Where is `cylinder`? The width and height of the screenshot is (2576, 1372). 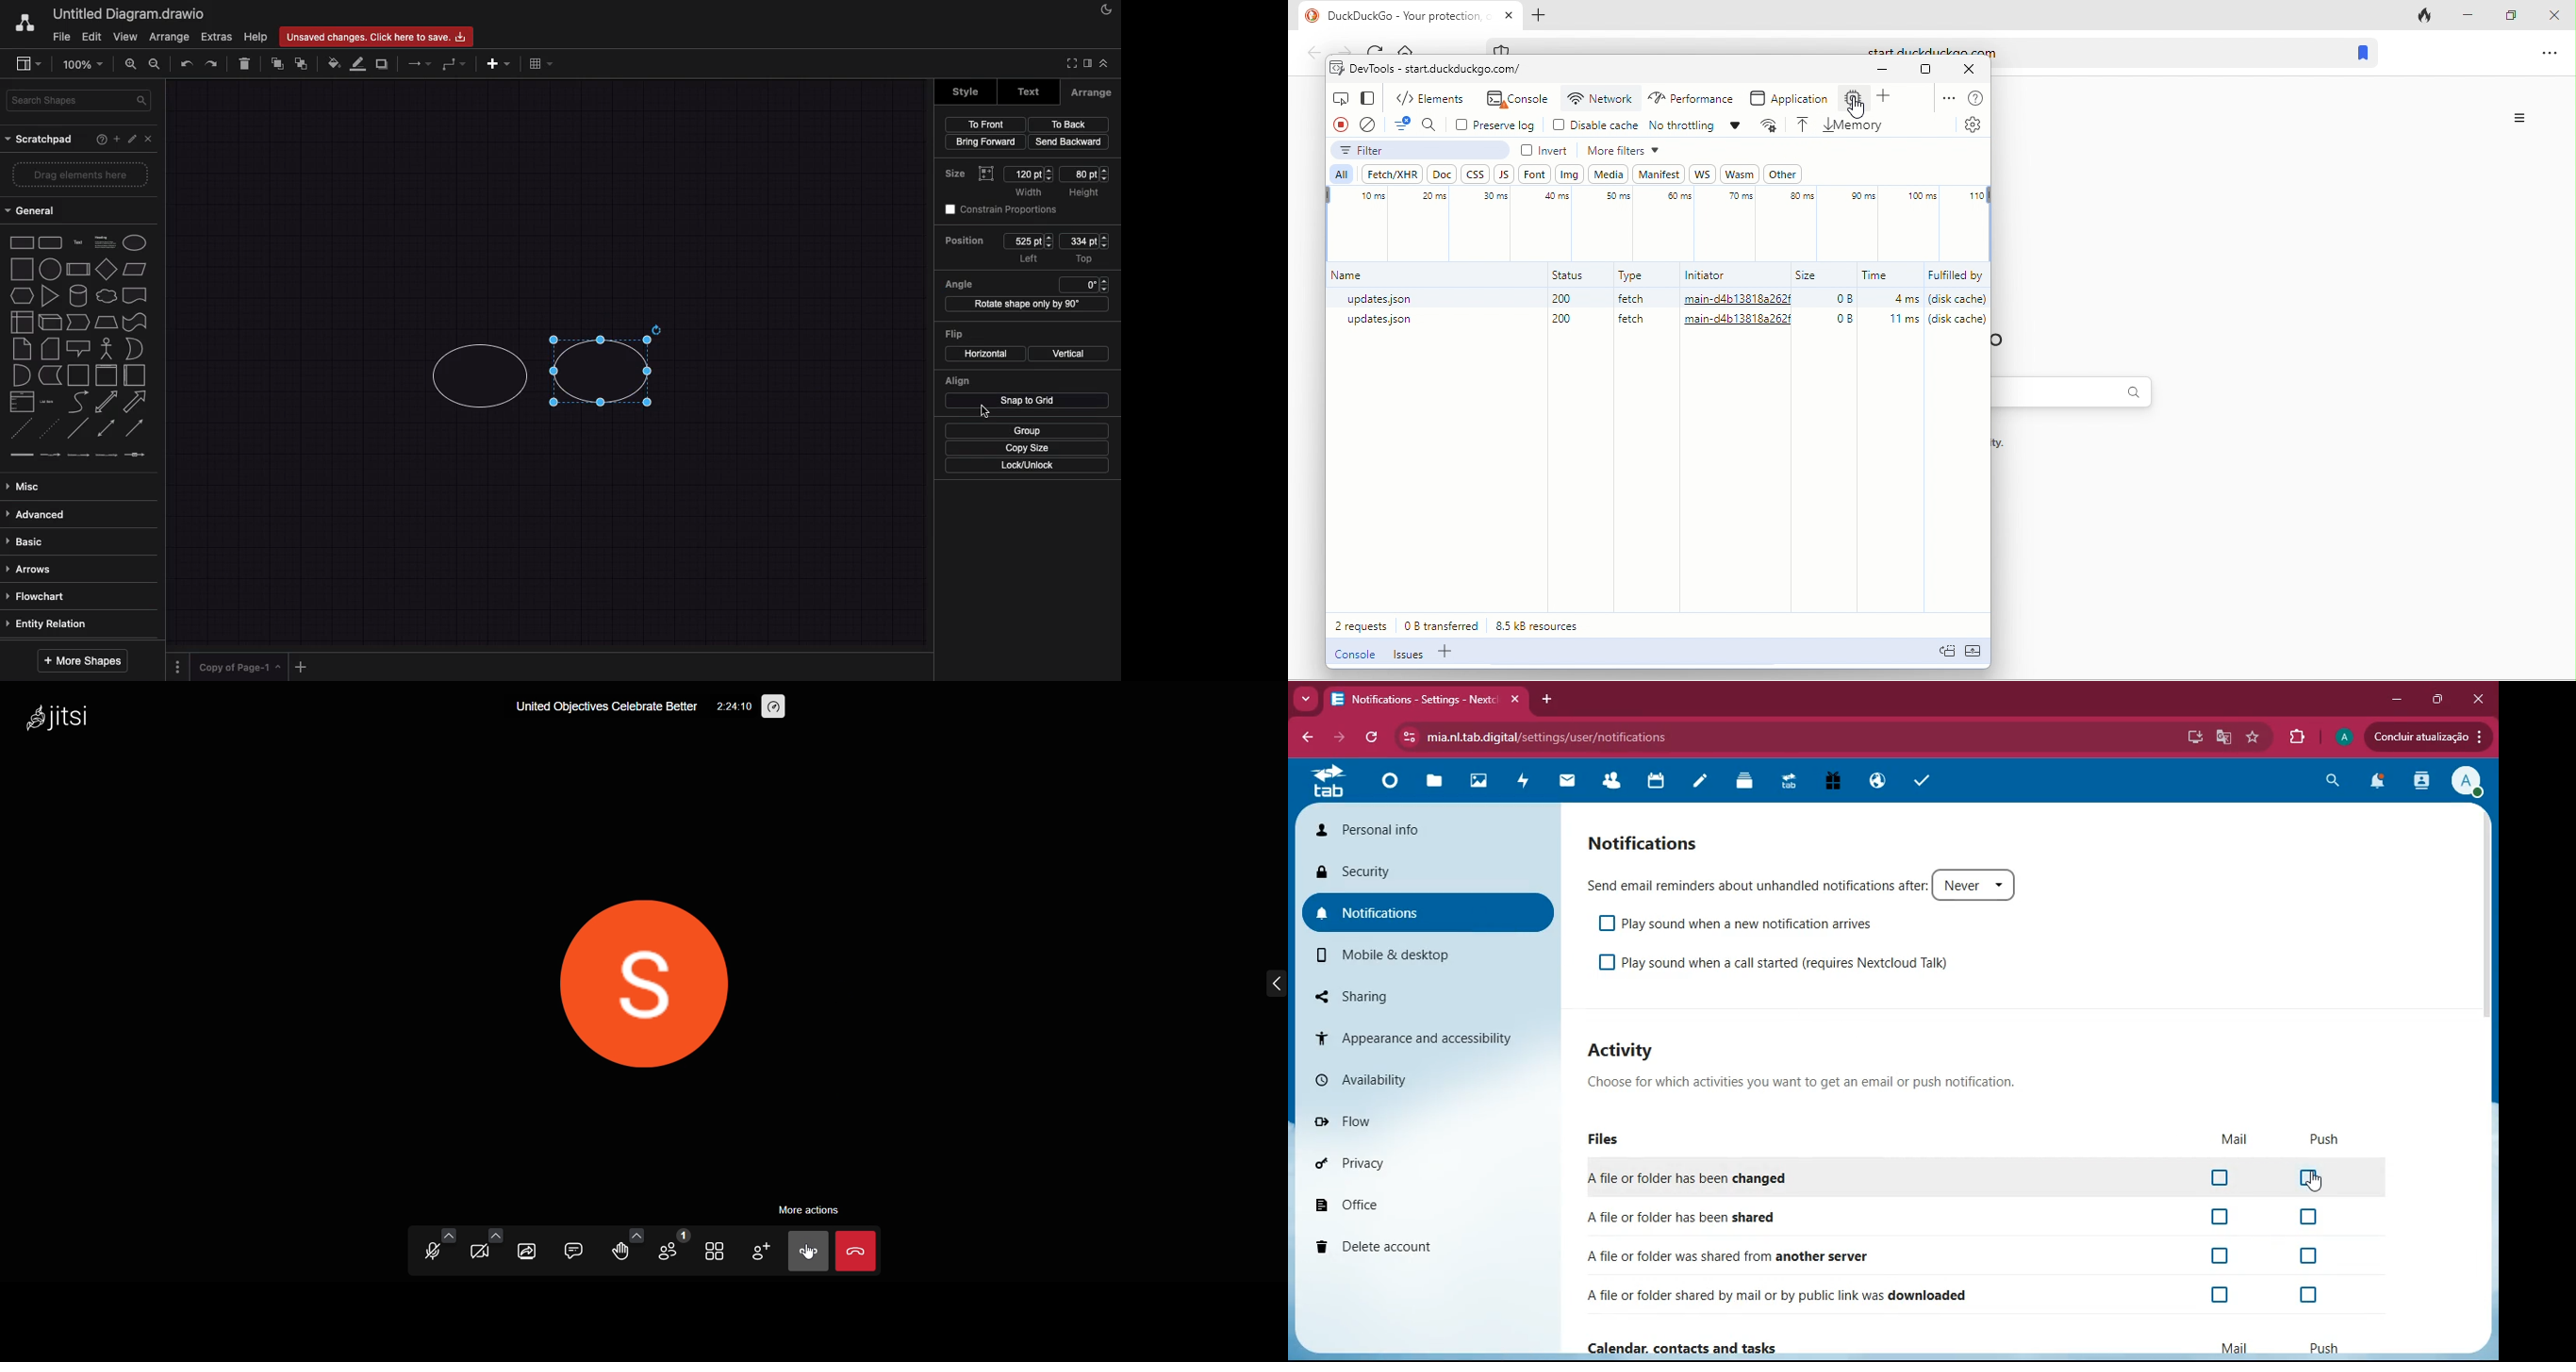
cylinder is located at coordinates (79, 296).